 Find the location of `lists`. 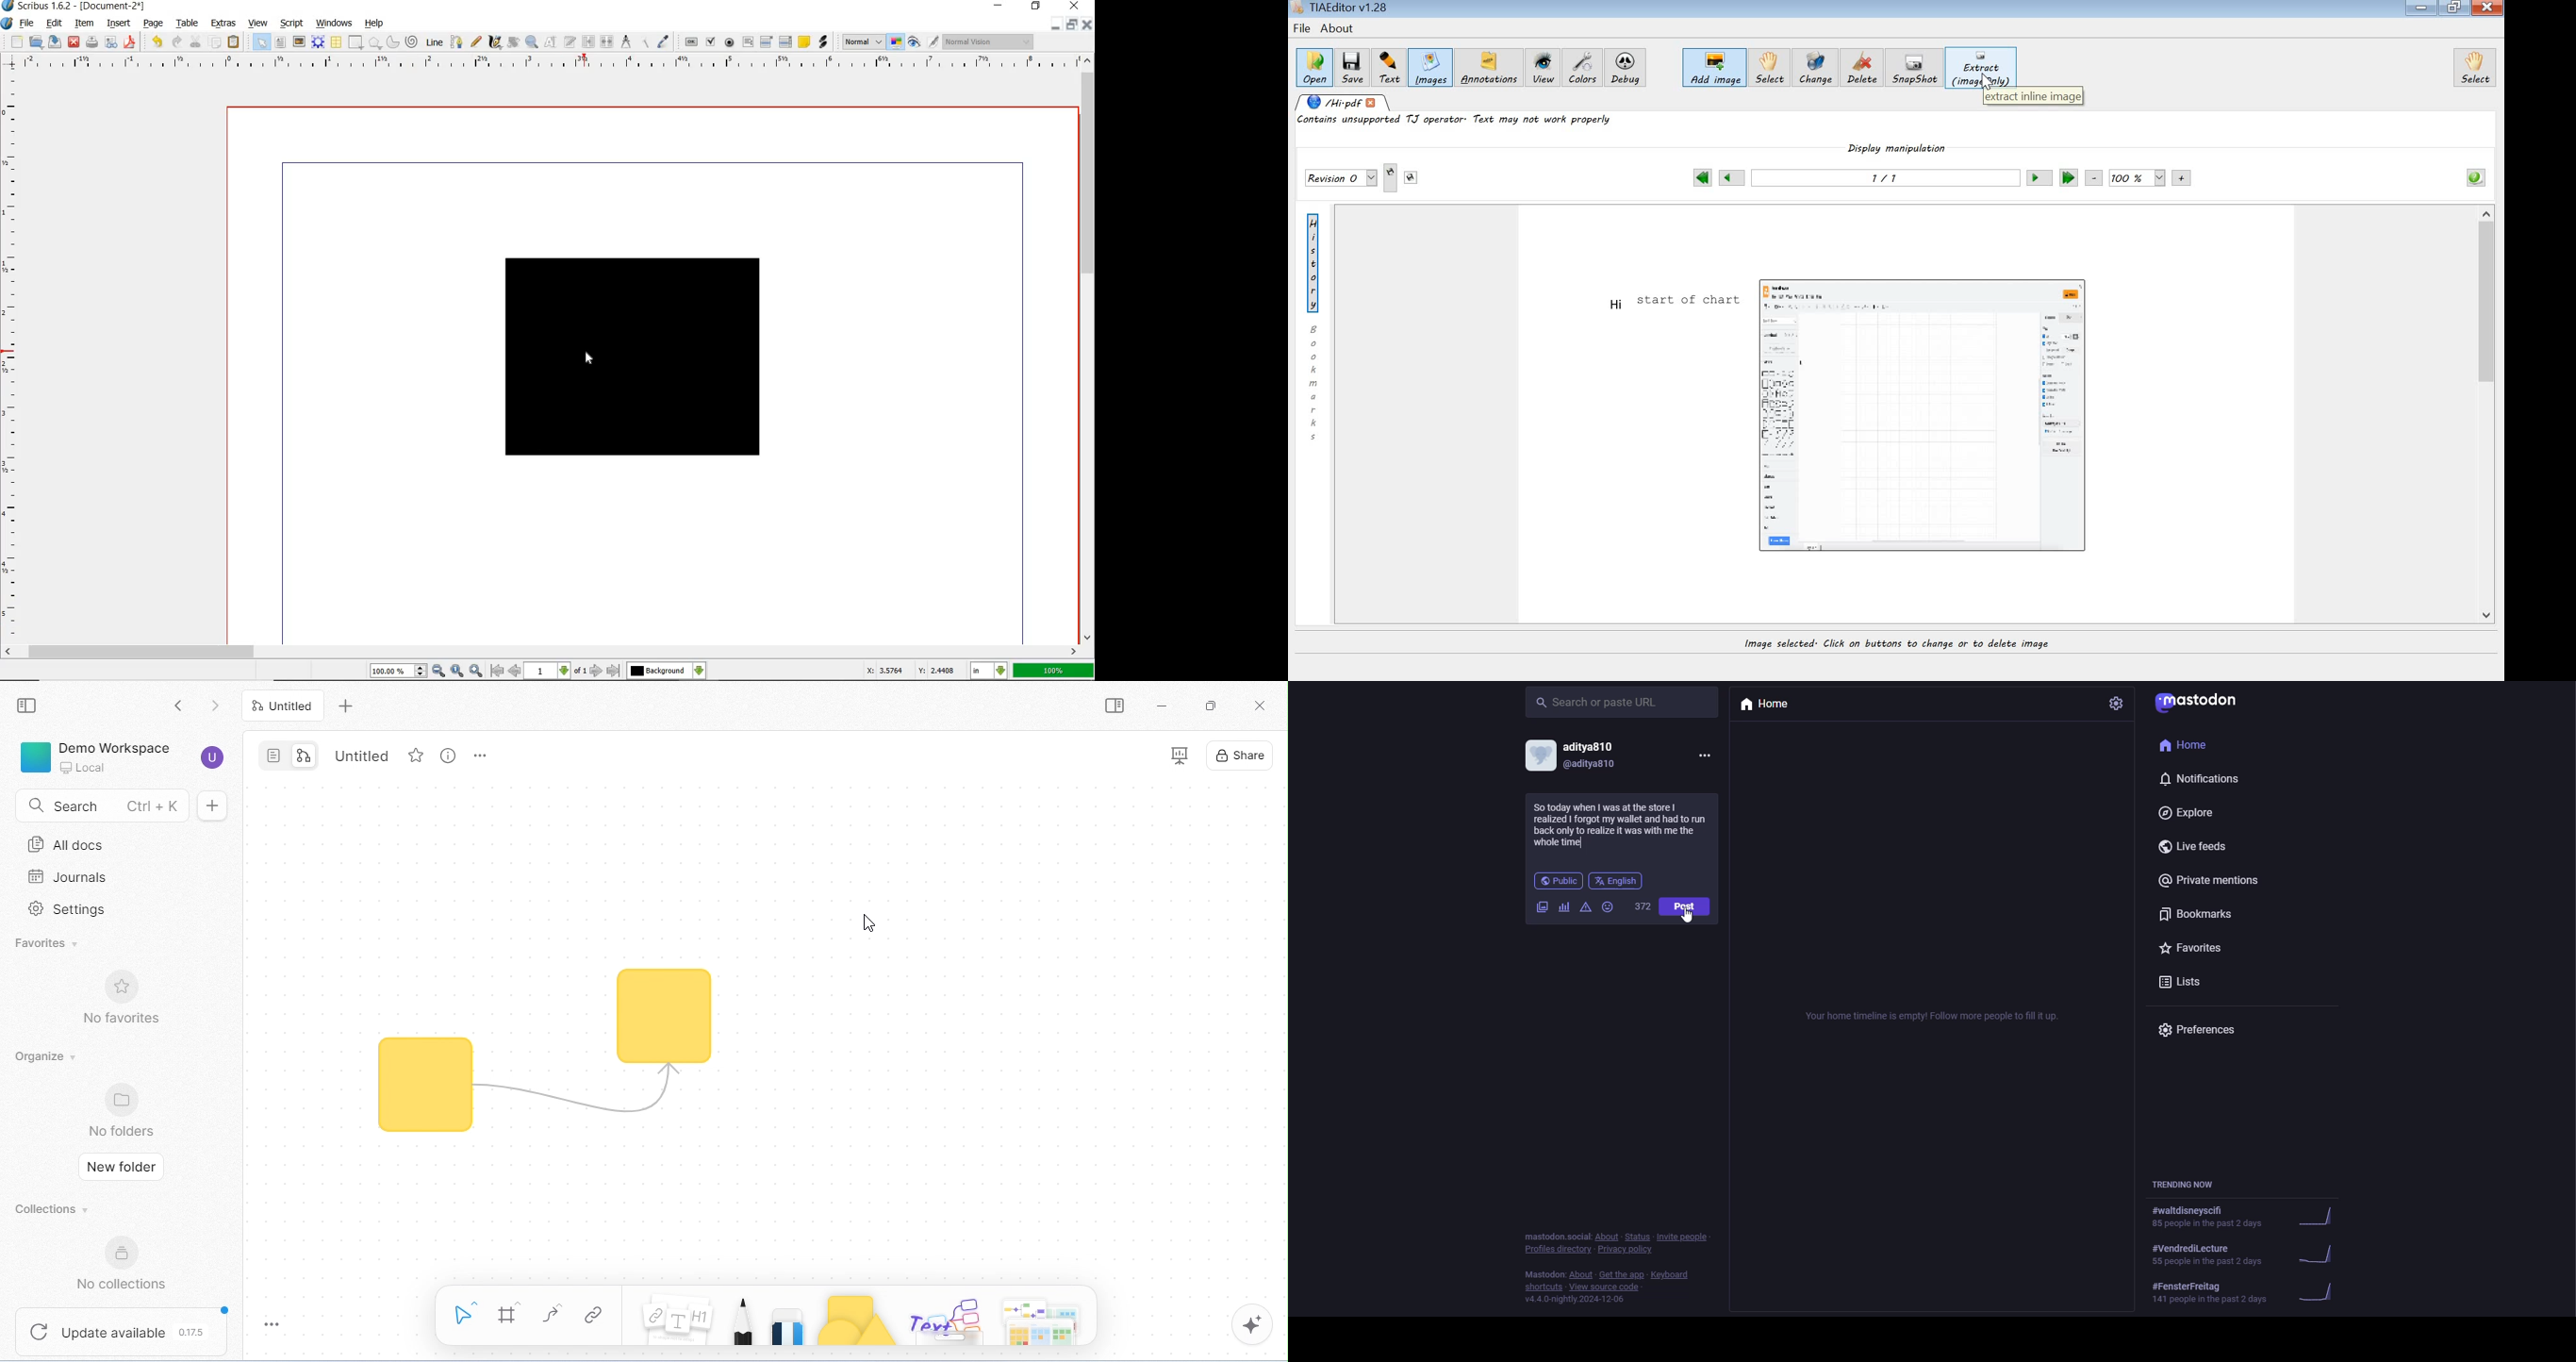

lists is located at coordinates (2183, 985).